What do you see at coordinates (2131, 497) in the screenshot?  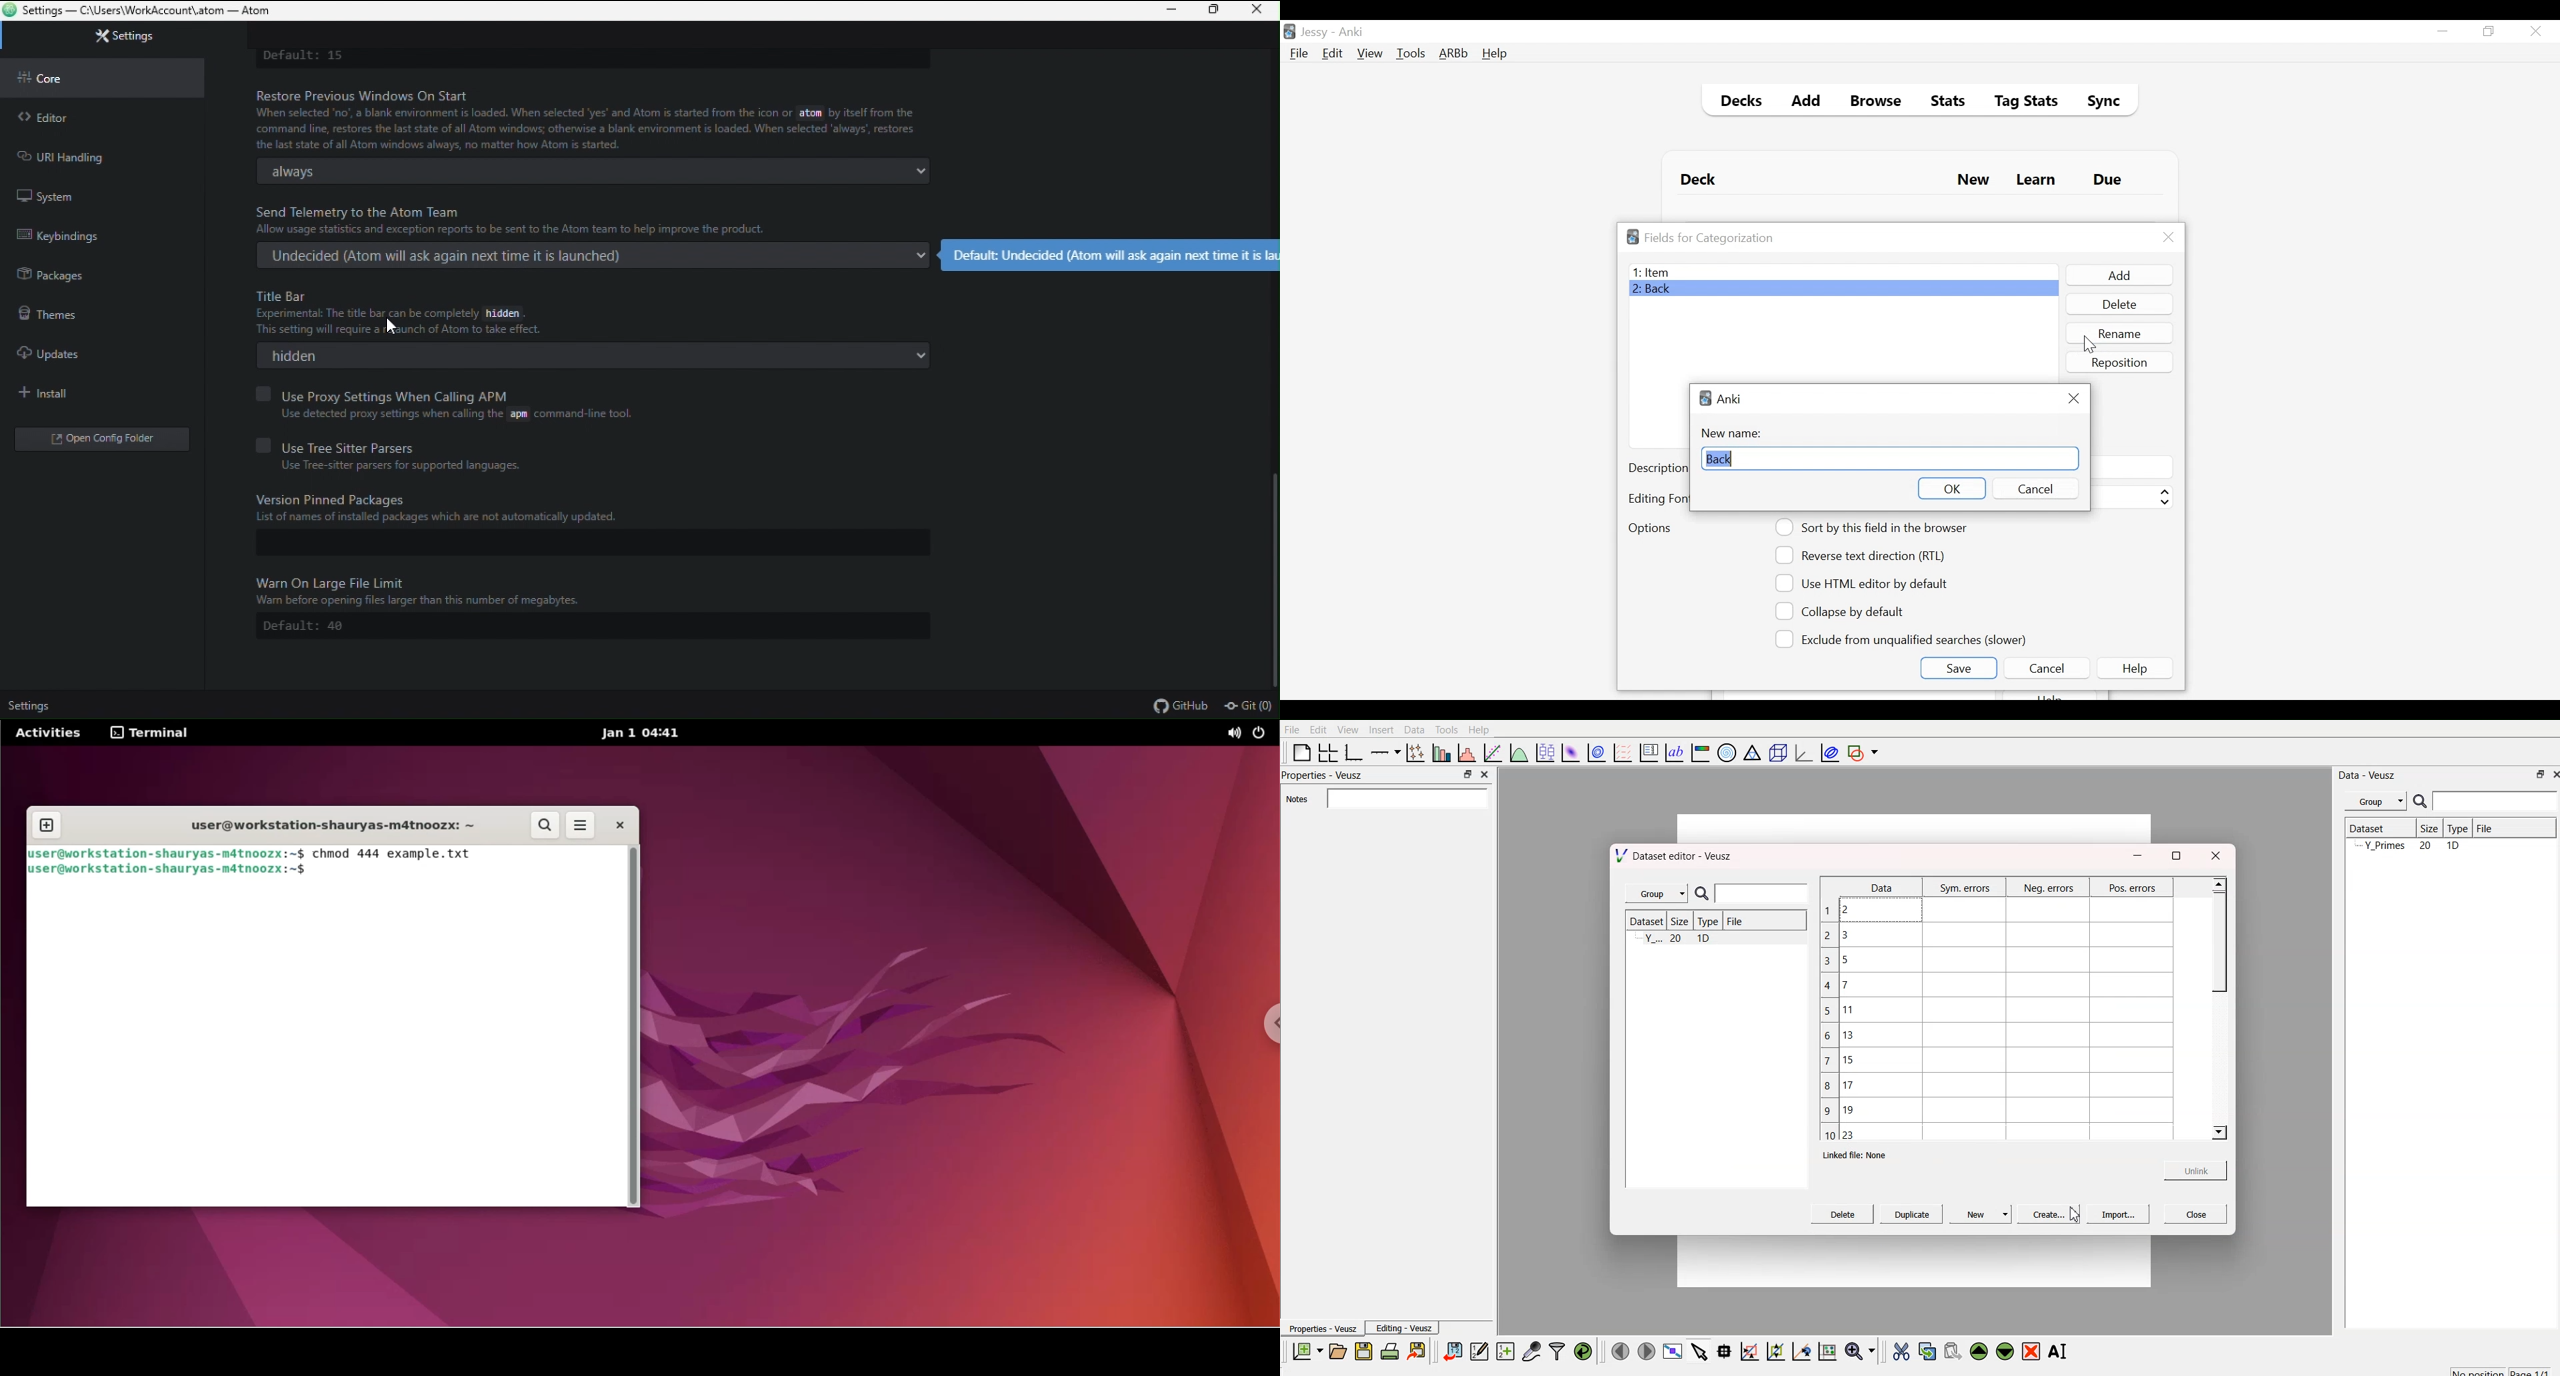 I see `Adjust Font Size` at bounding box center [2131, 497].